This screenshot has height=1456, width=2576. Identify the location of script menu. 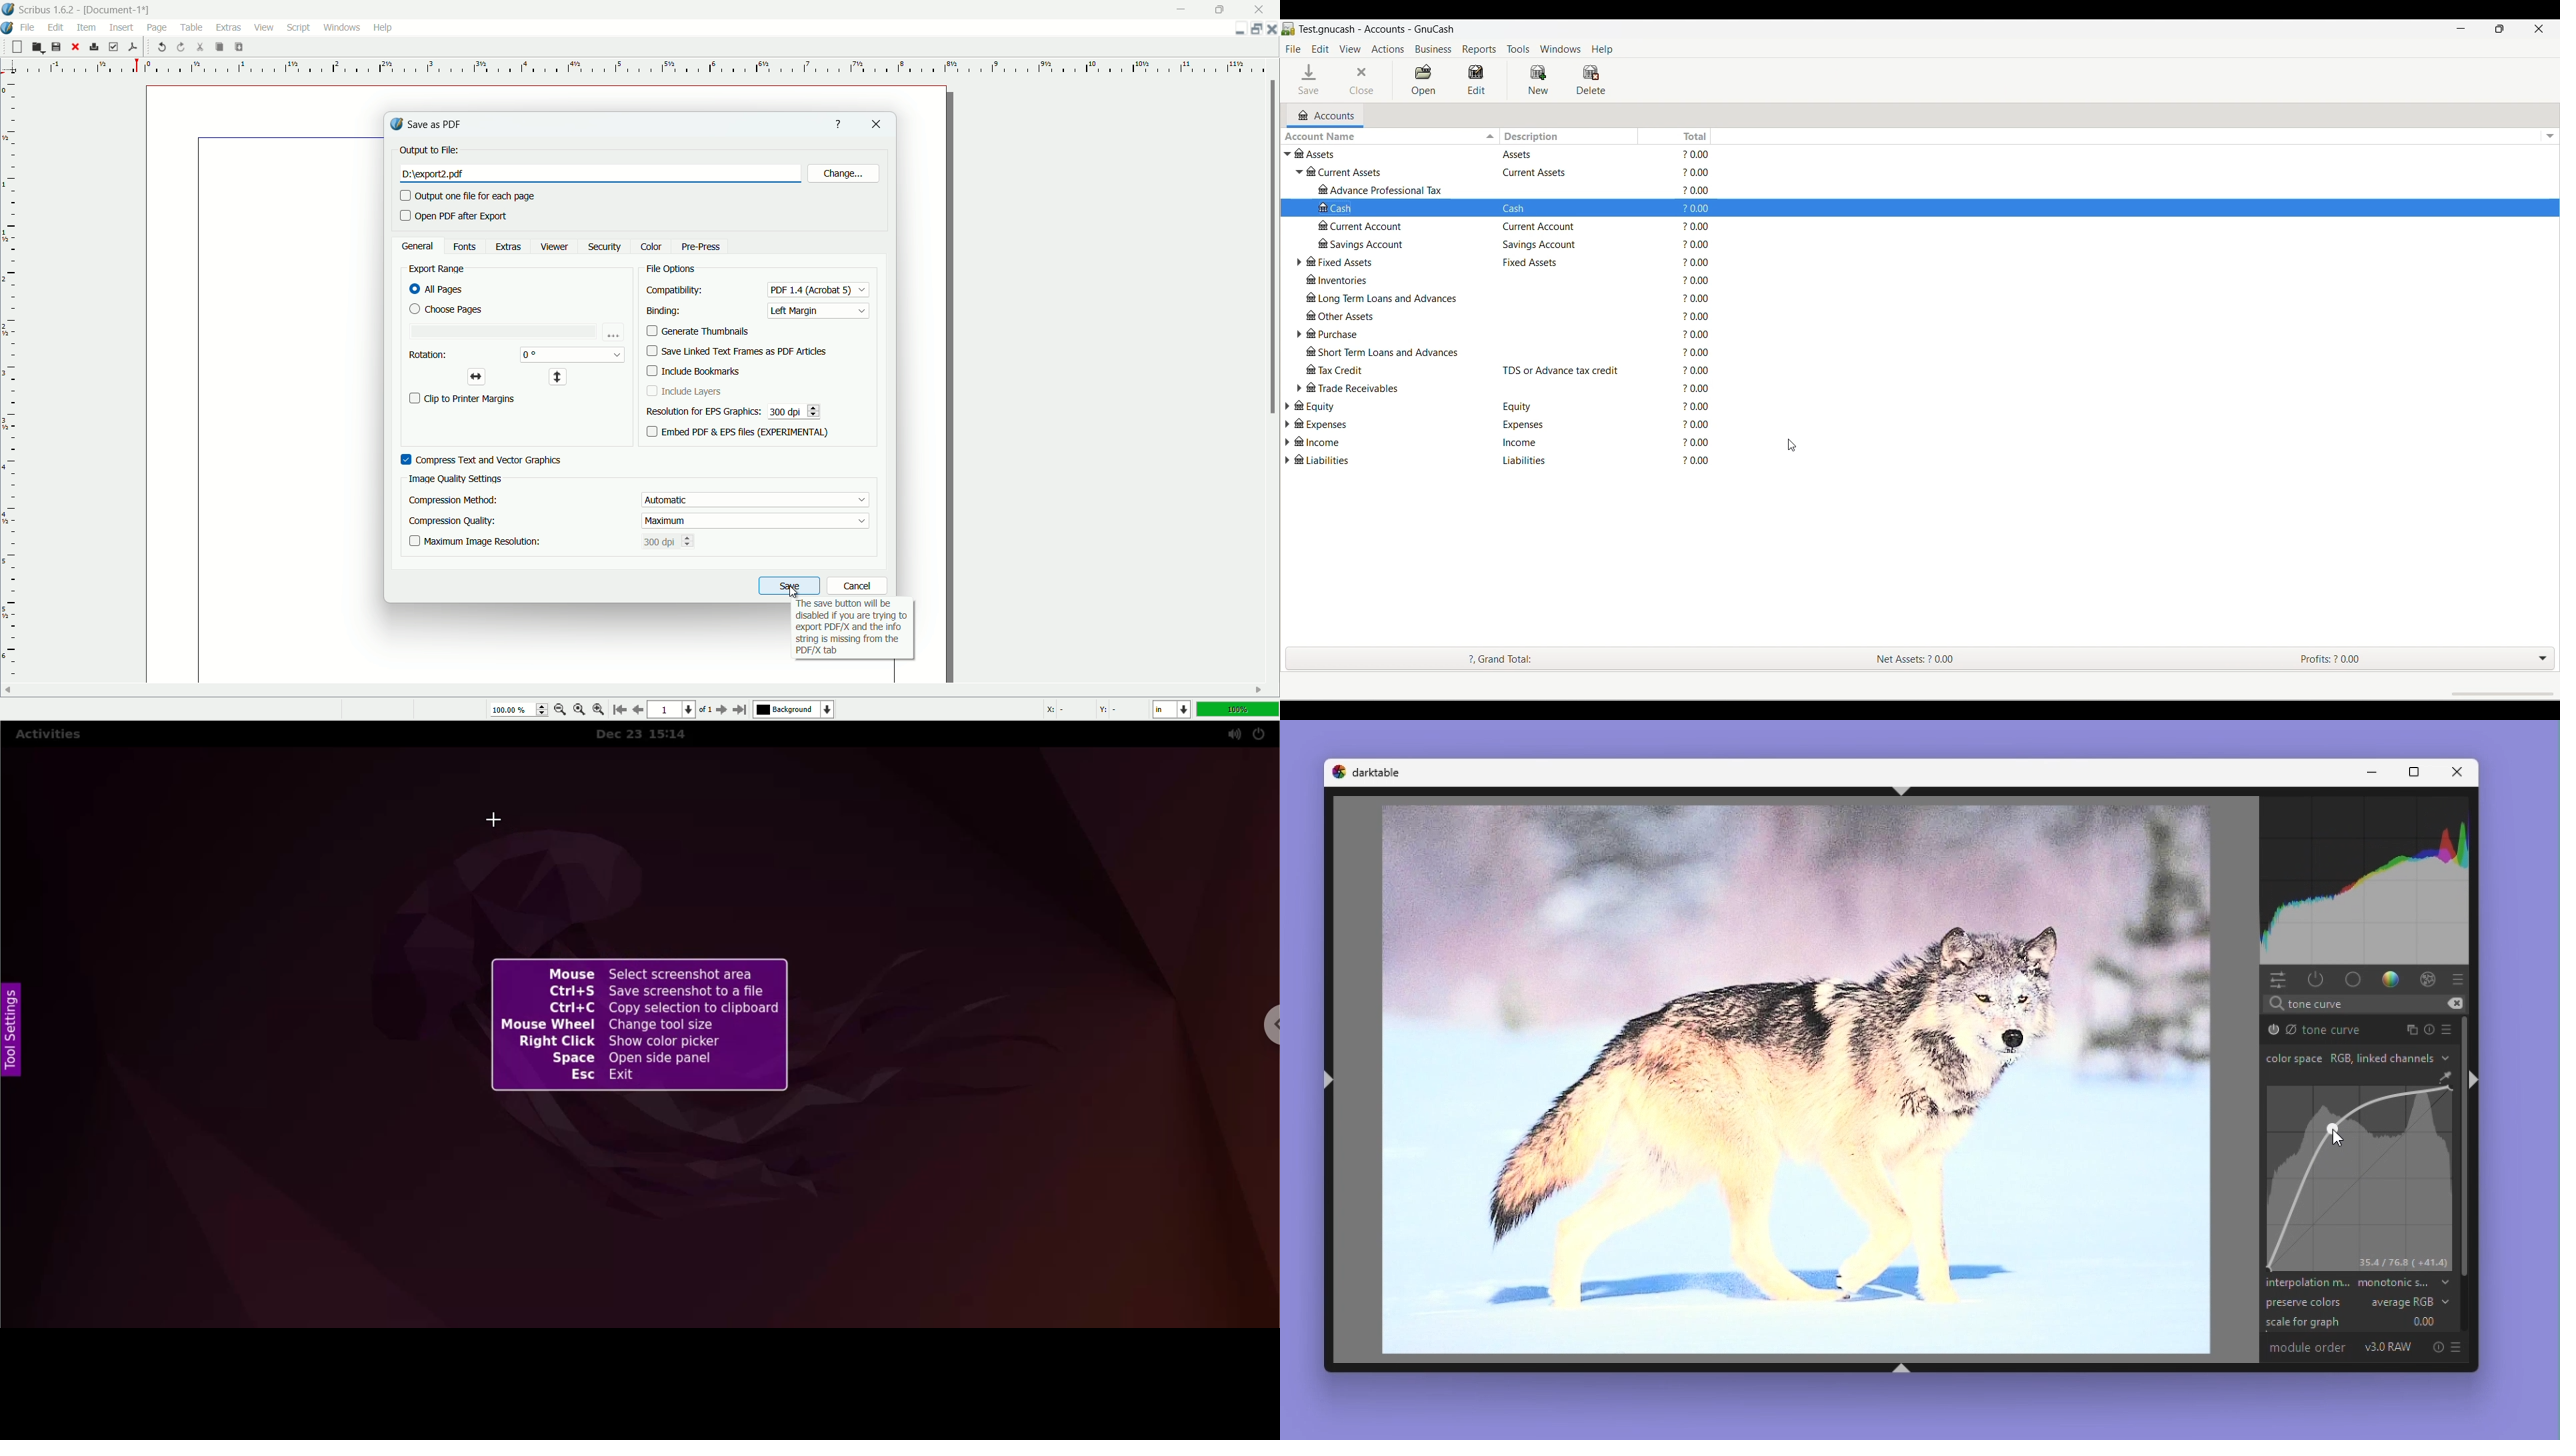
(299, 28).